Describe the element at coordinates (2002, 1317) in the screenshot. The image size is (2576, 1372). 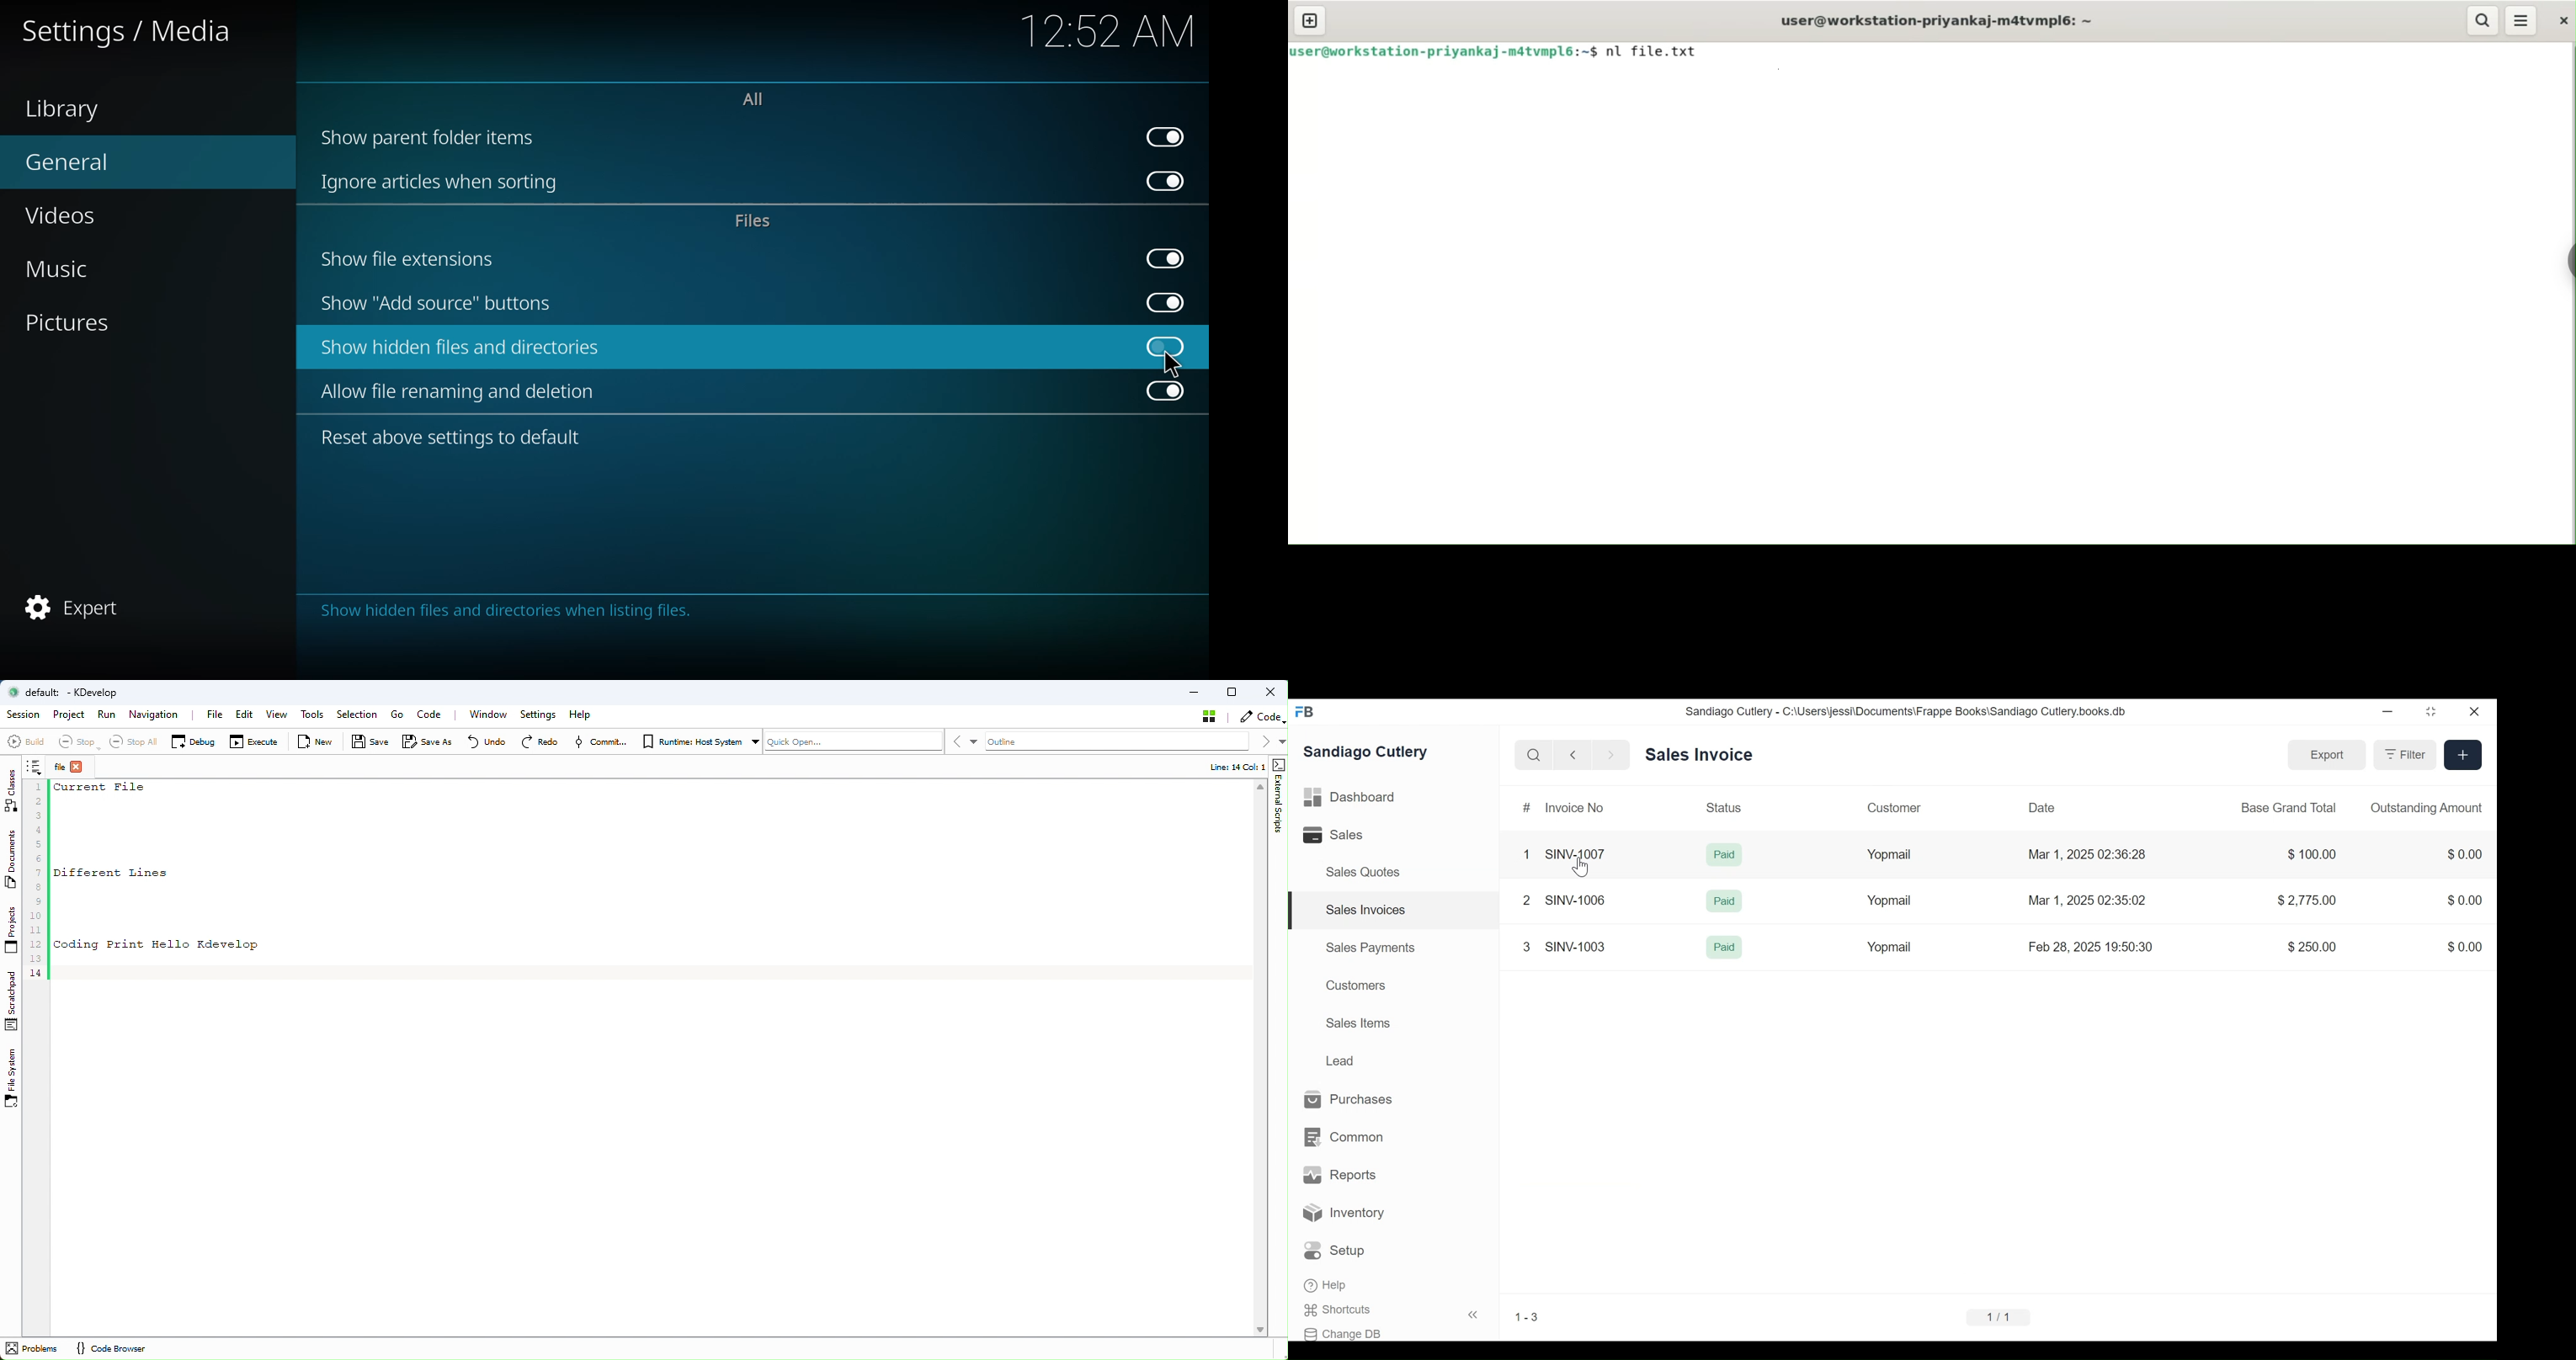
I see `1/1` at that location.